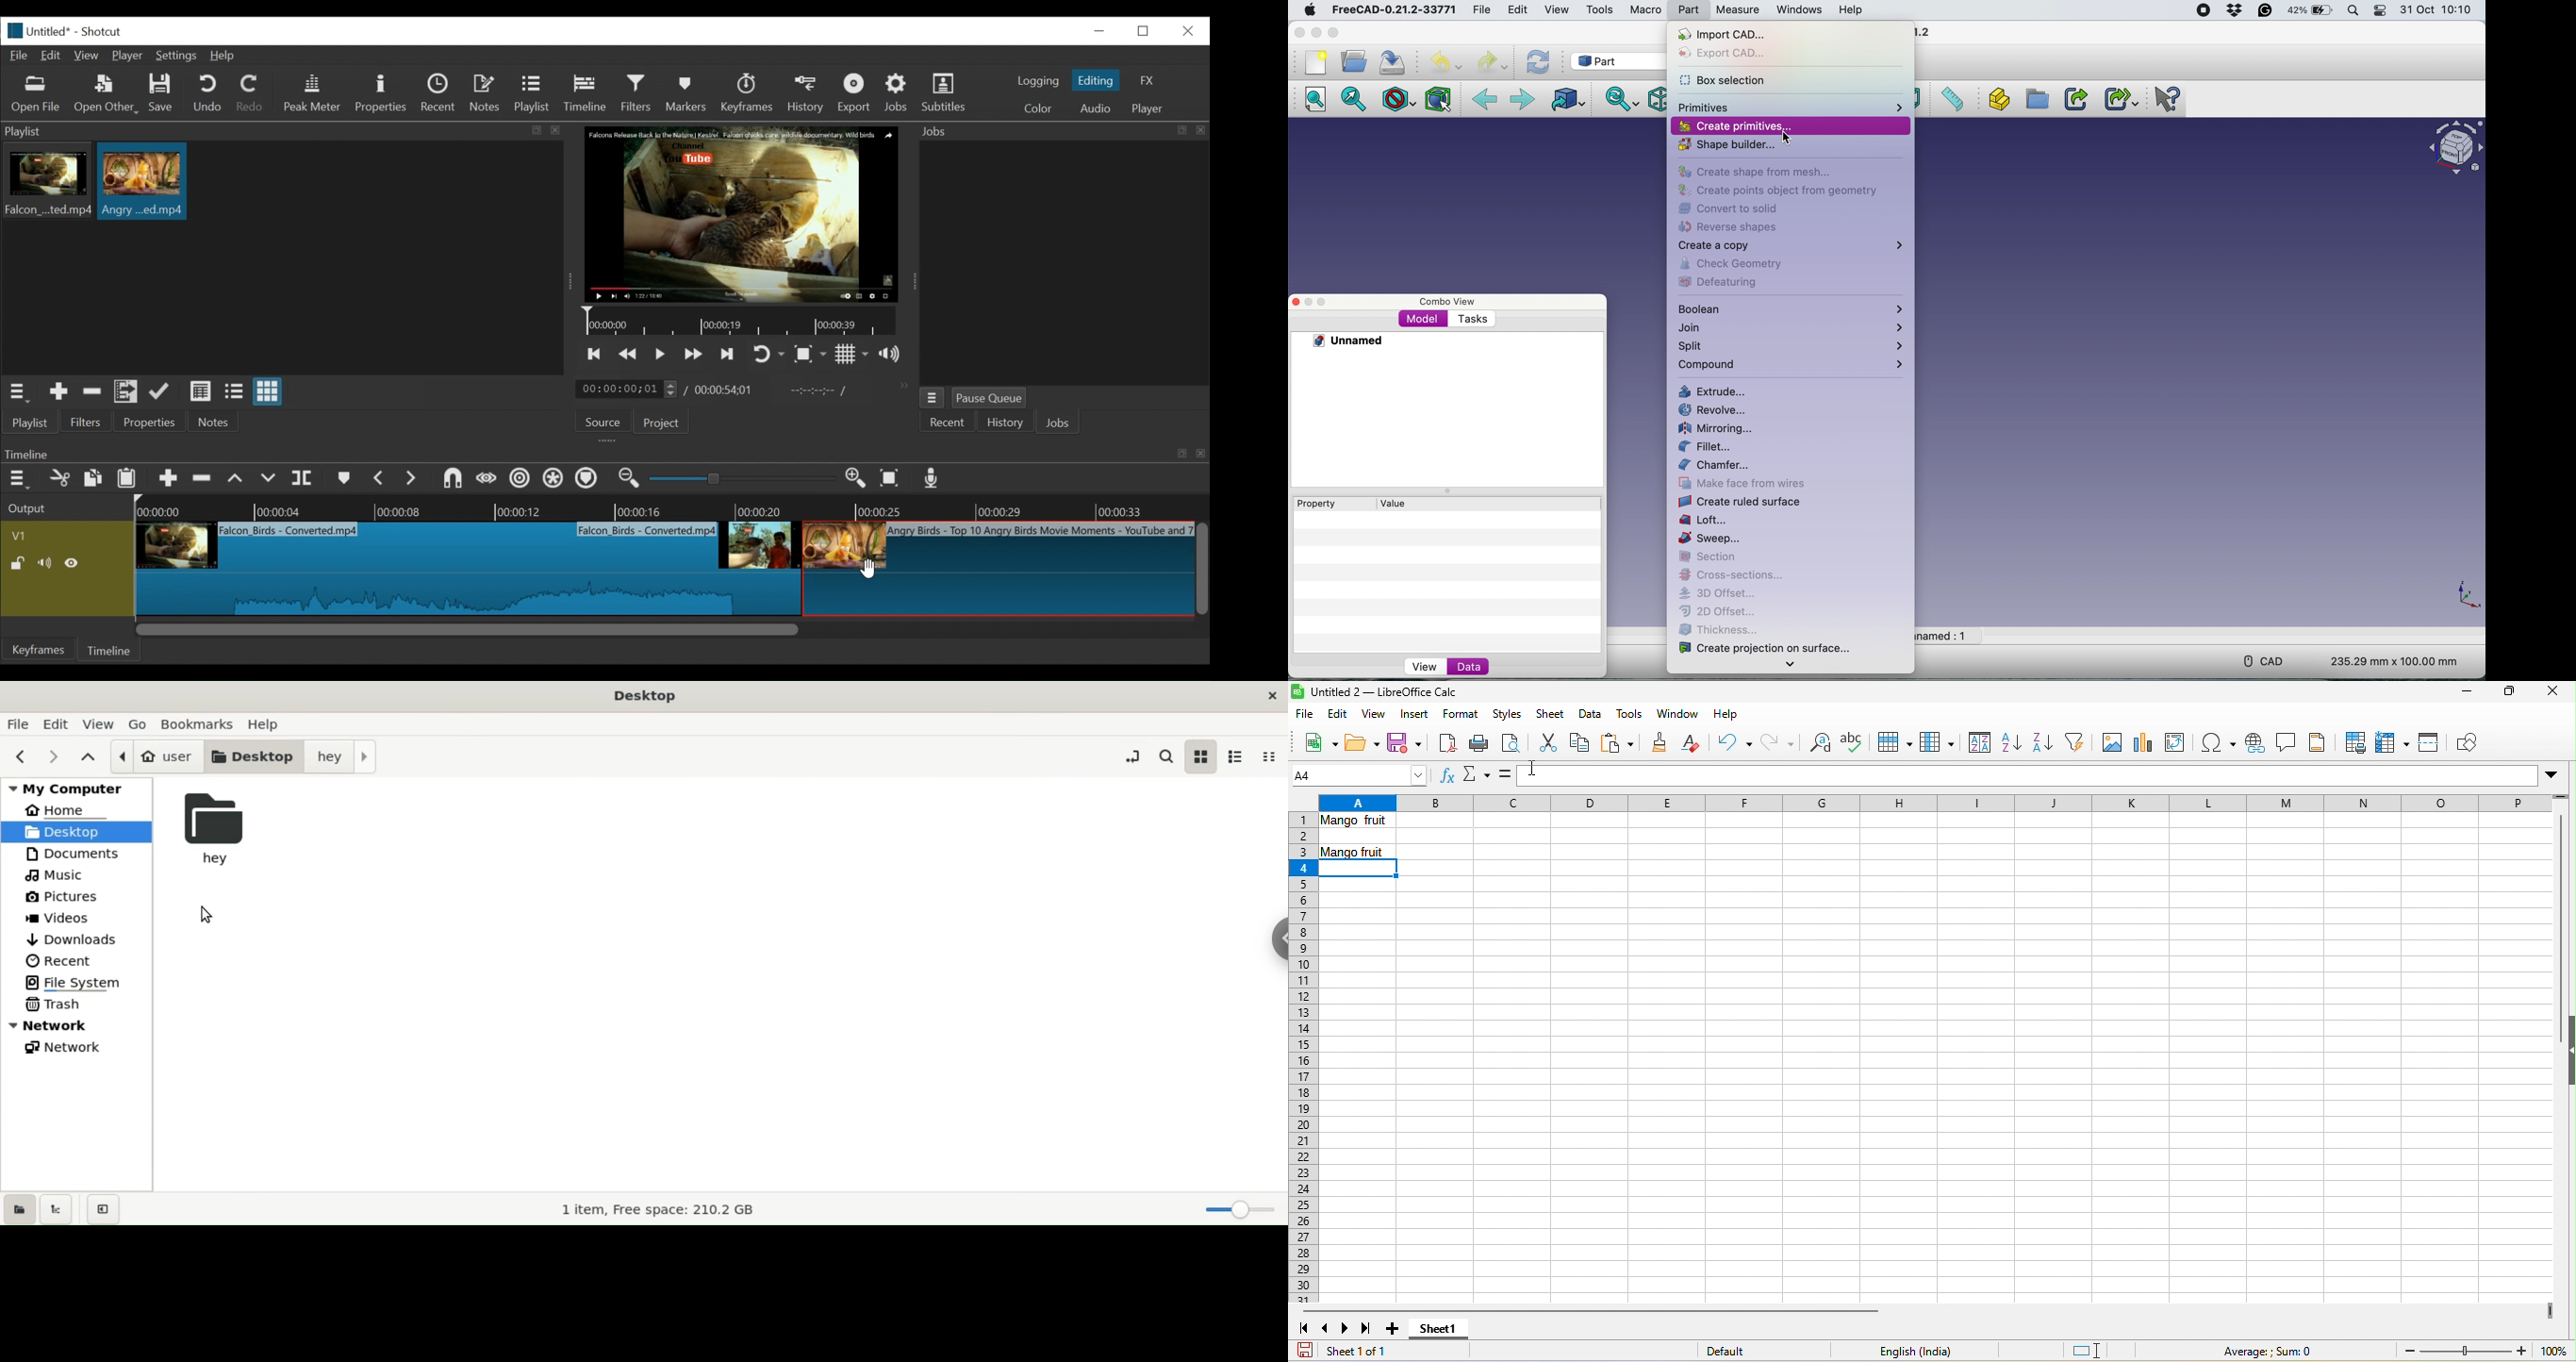 This screenshot has height=1372, width=2576. What do you see at coordinates (743, 322) in the screenshot?
I see `Timeline` at bounding box center [743, 322].